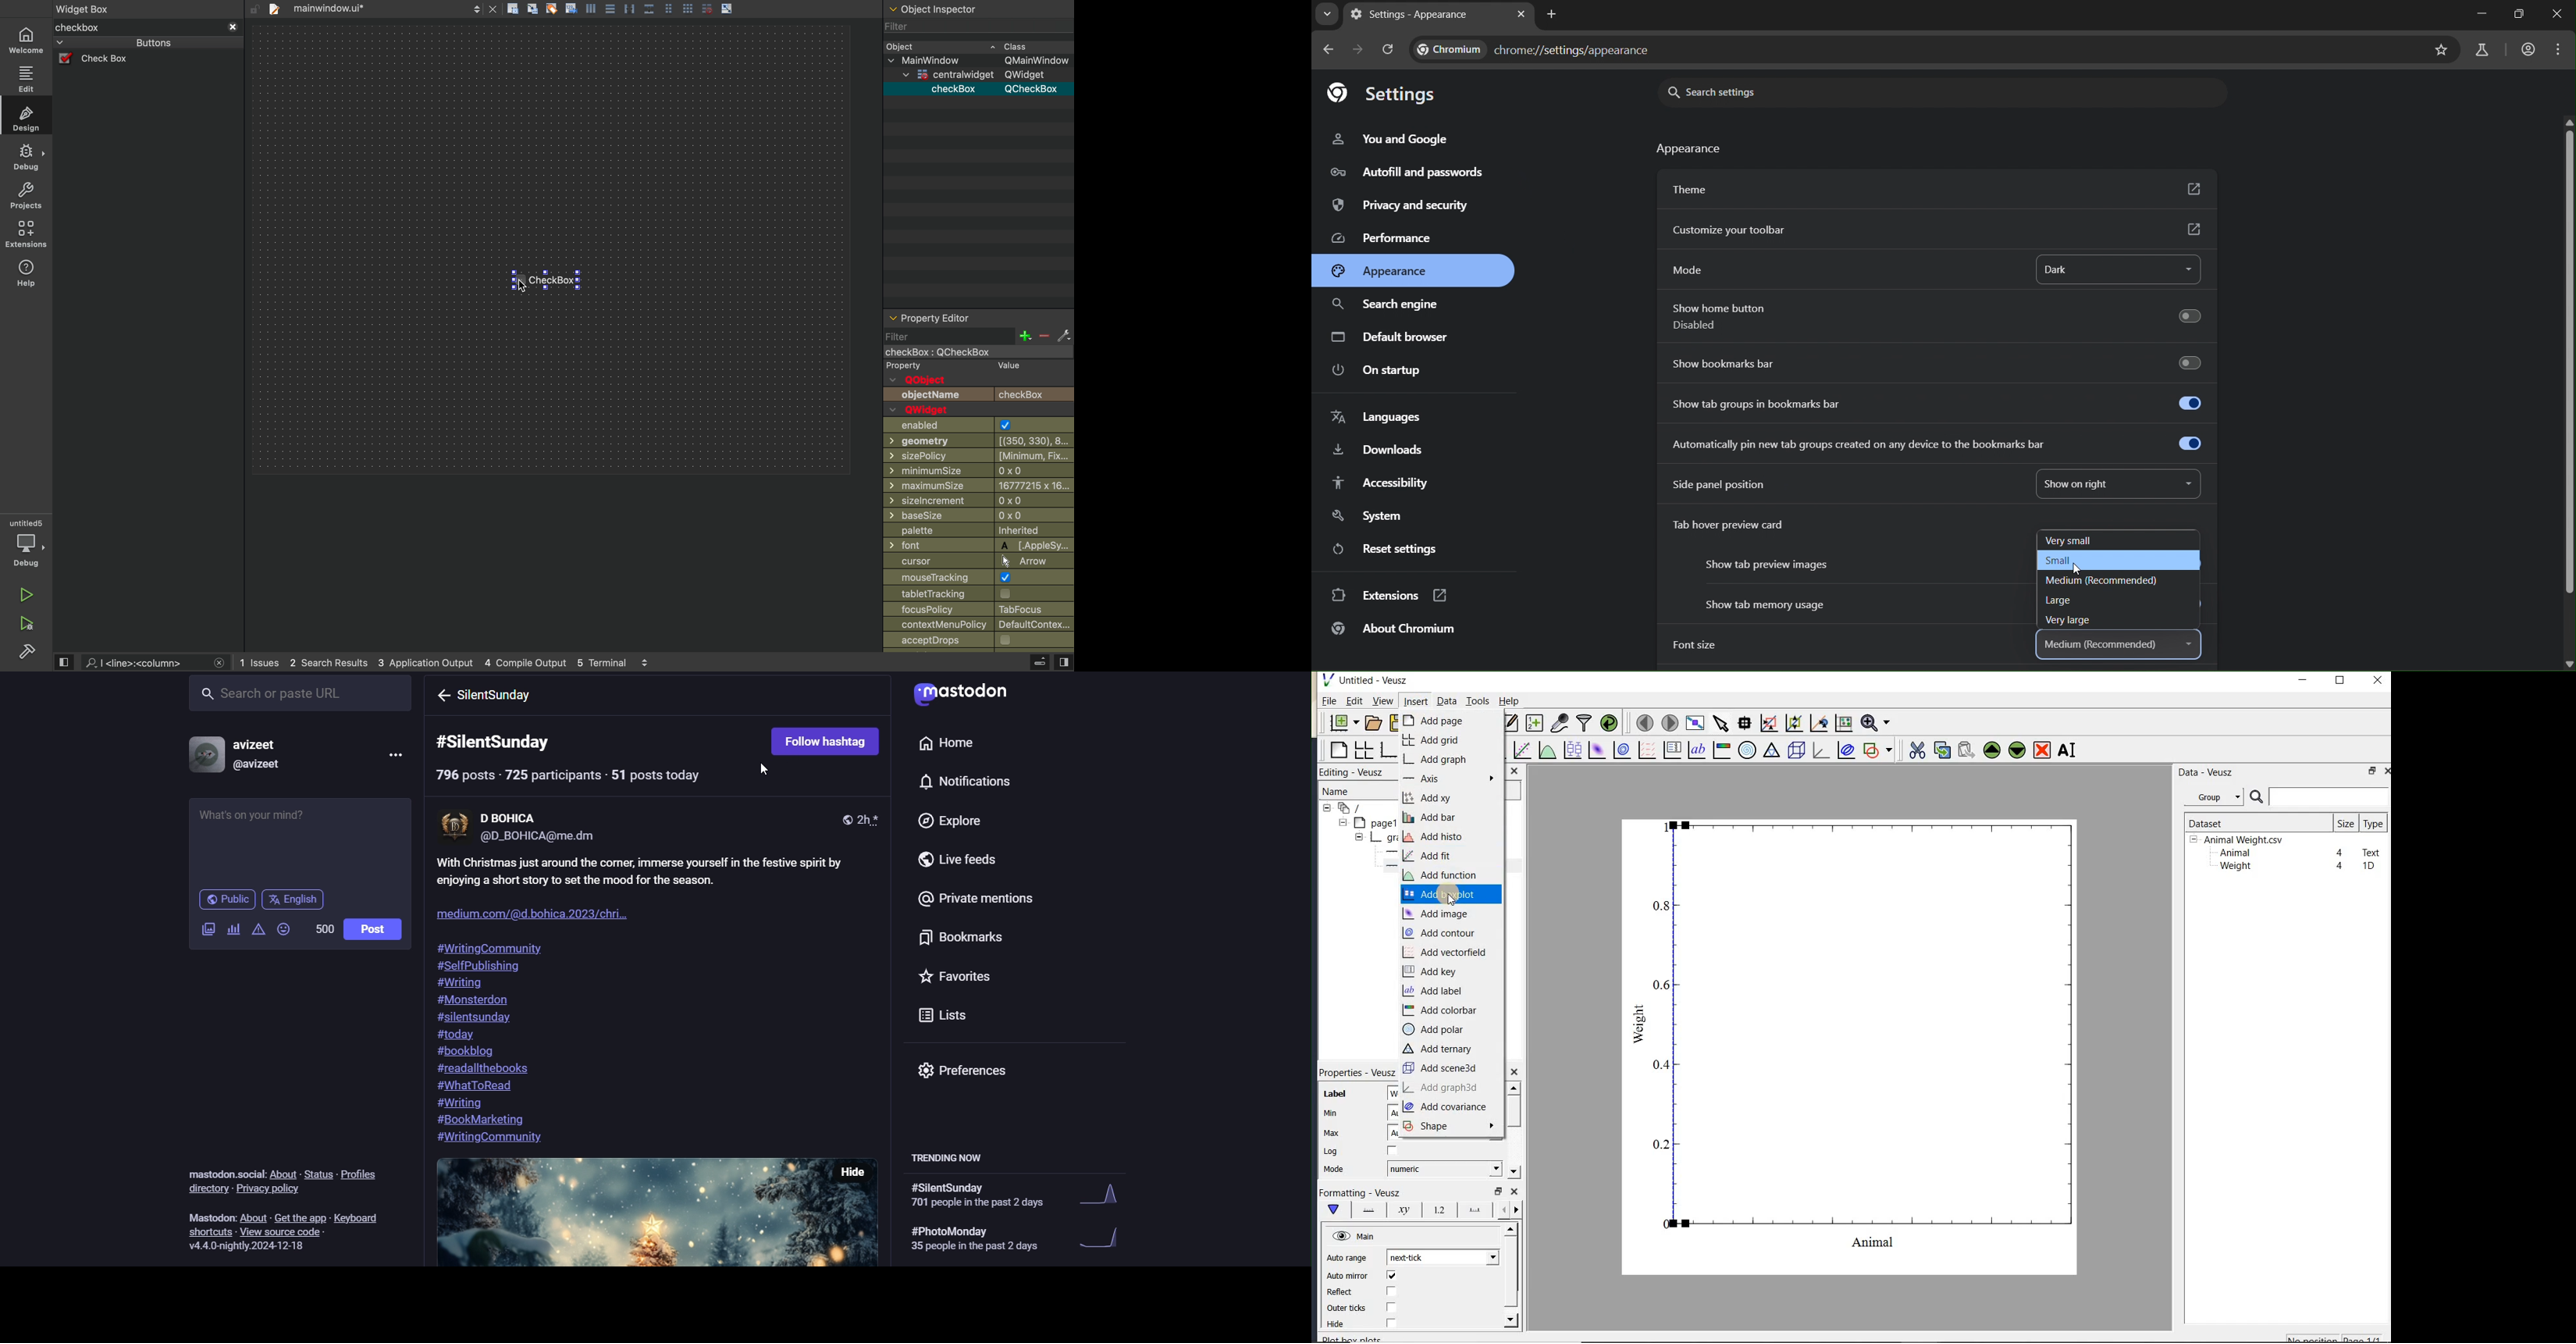  I want to click on axis, so click(1386, 852).